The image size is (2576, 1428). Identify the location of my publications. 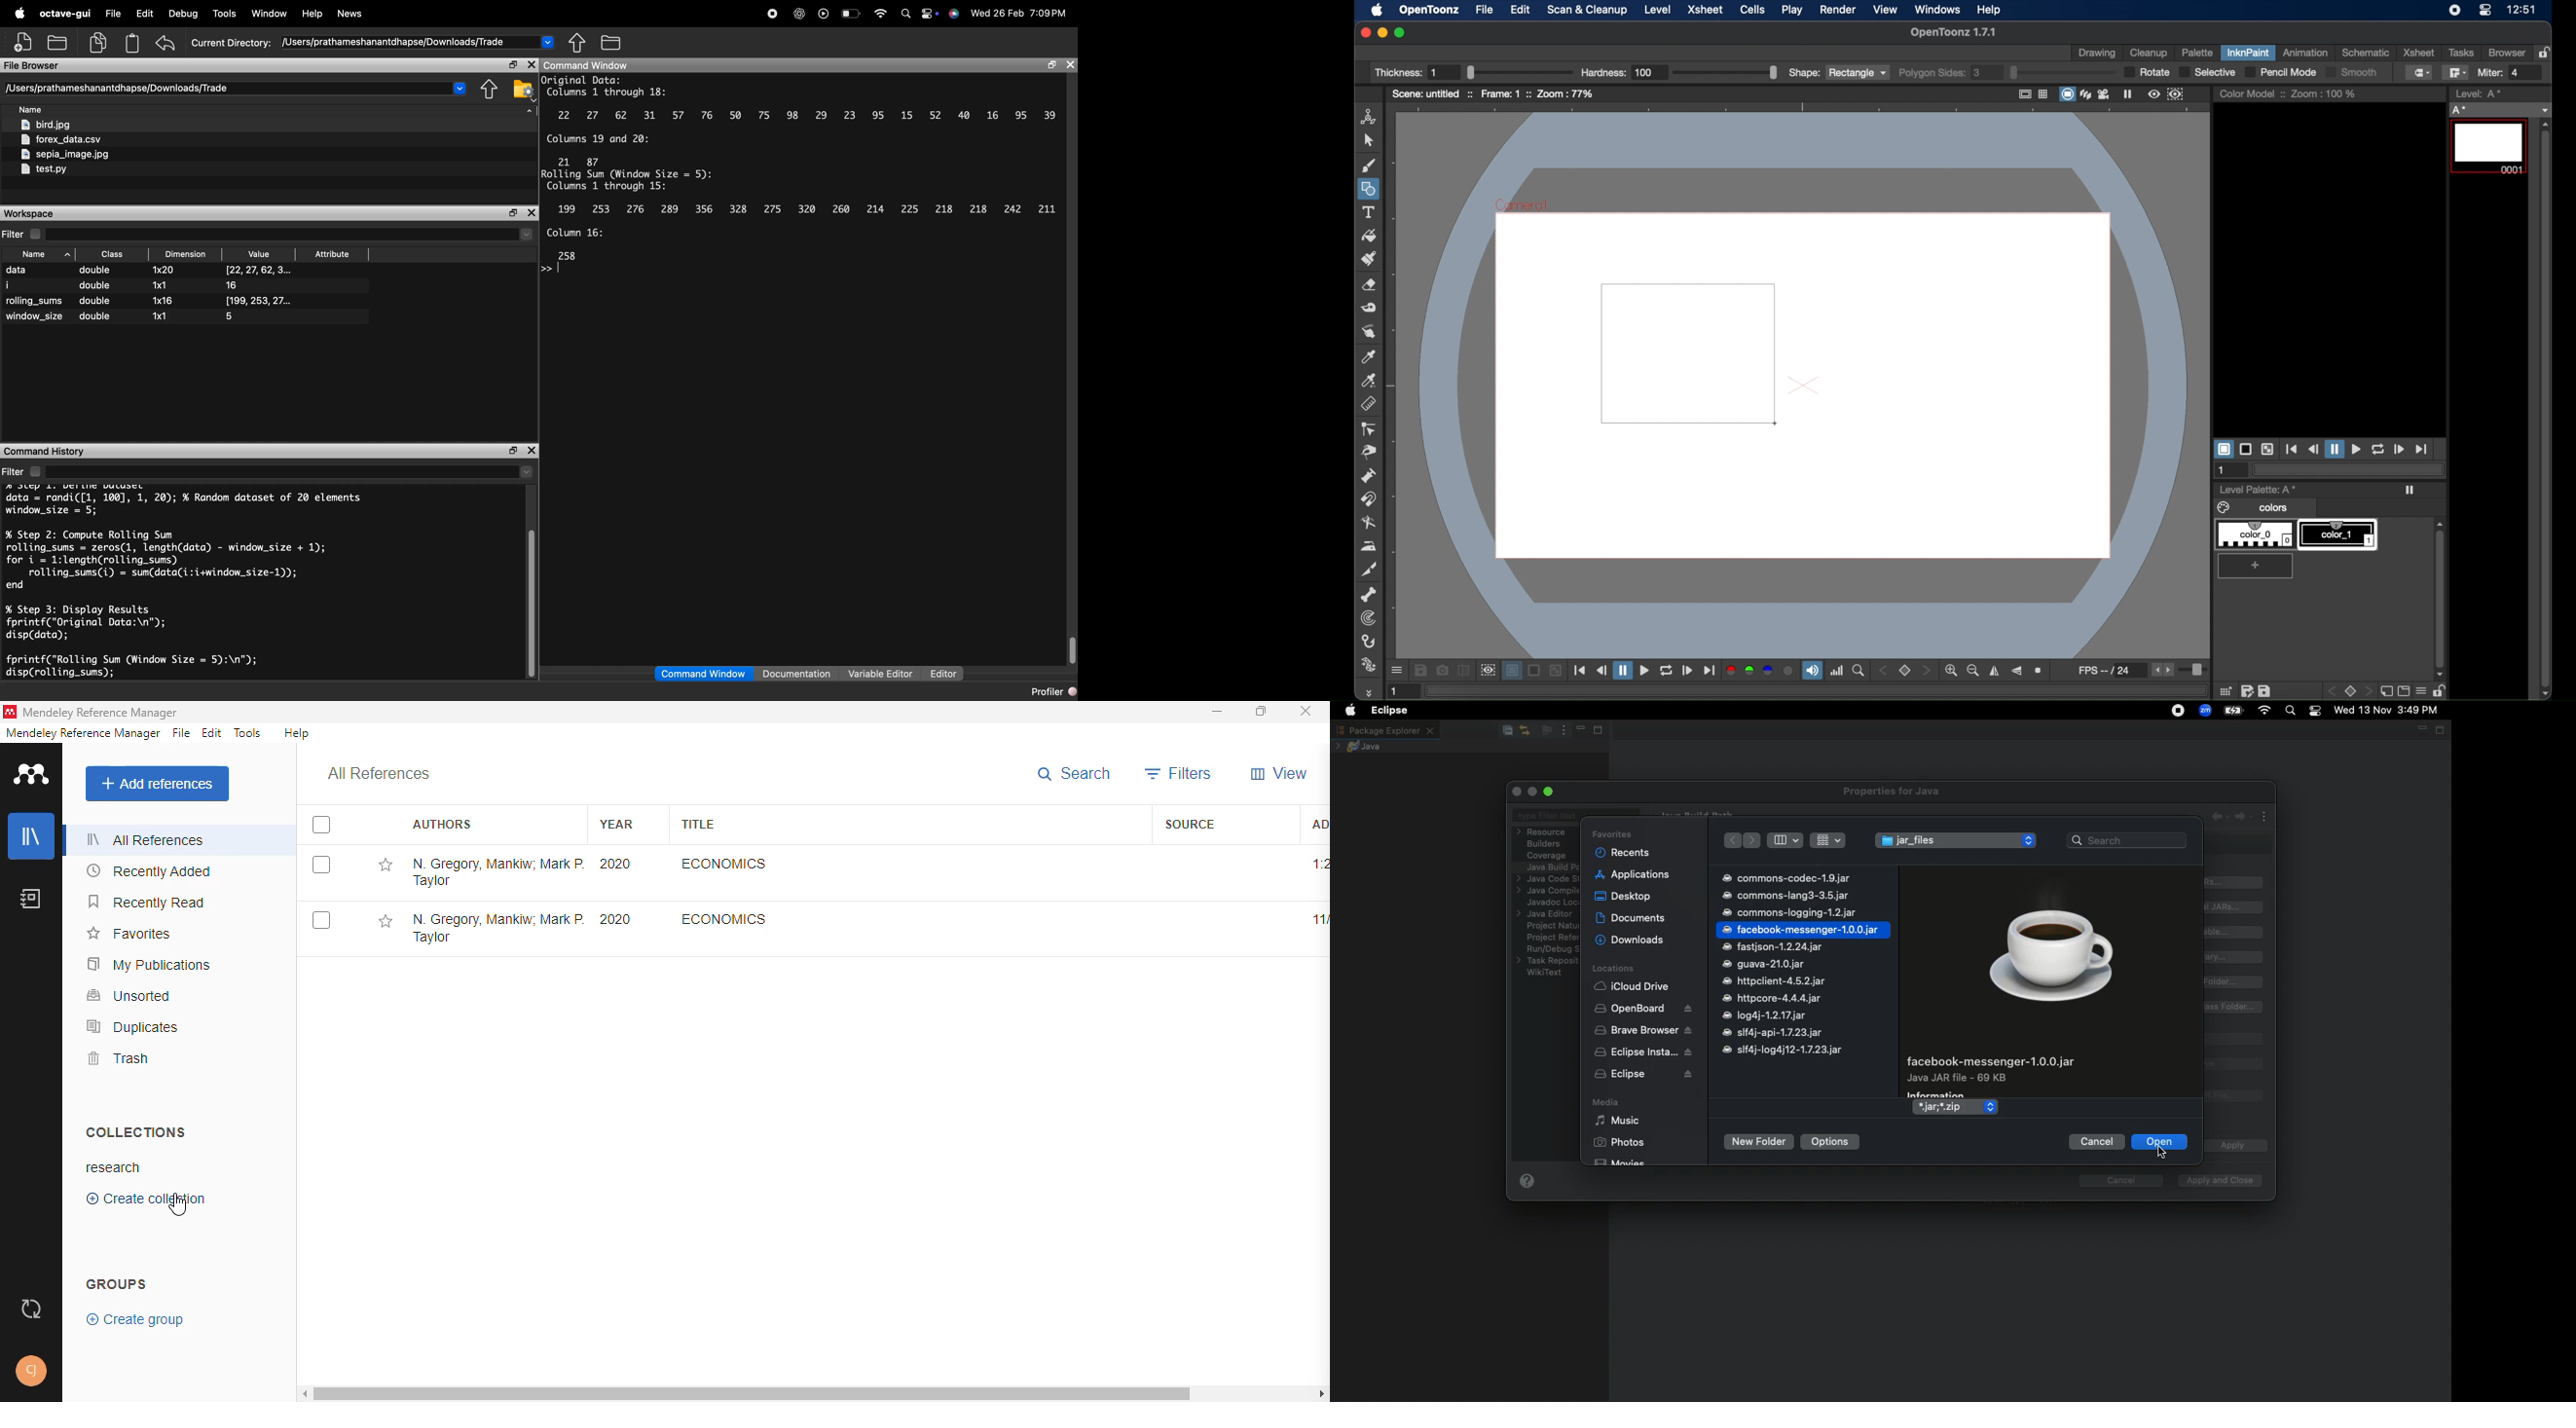
(150, 964).